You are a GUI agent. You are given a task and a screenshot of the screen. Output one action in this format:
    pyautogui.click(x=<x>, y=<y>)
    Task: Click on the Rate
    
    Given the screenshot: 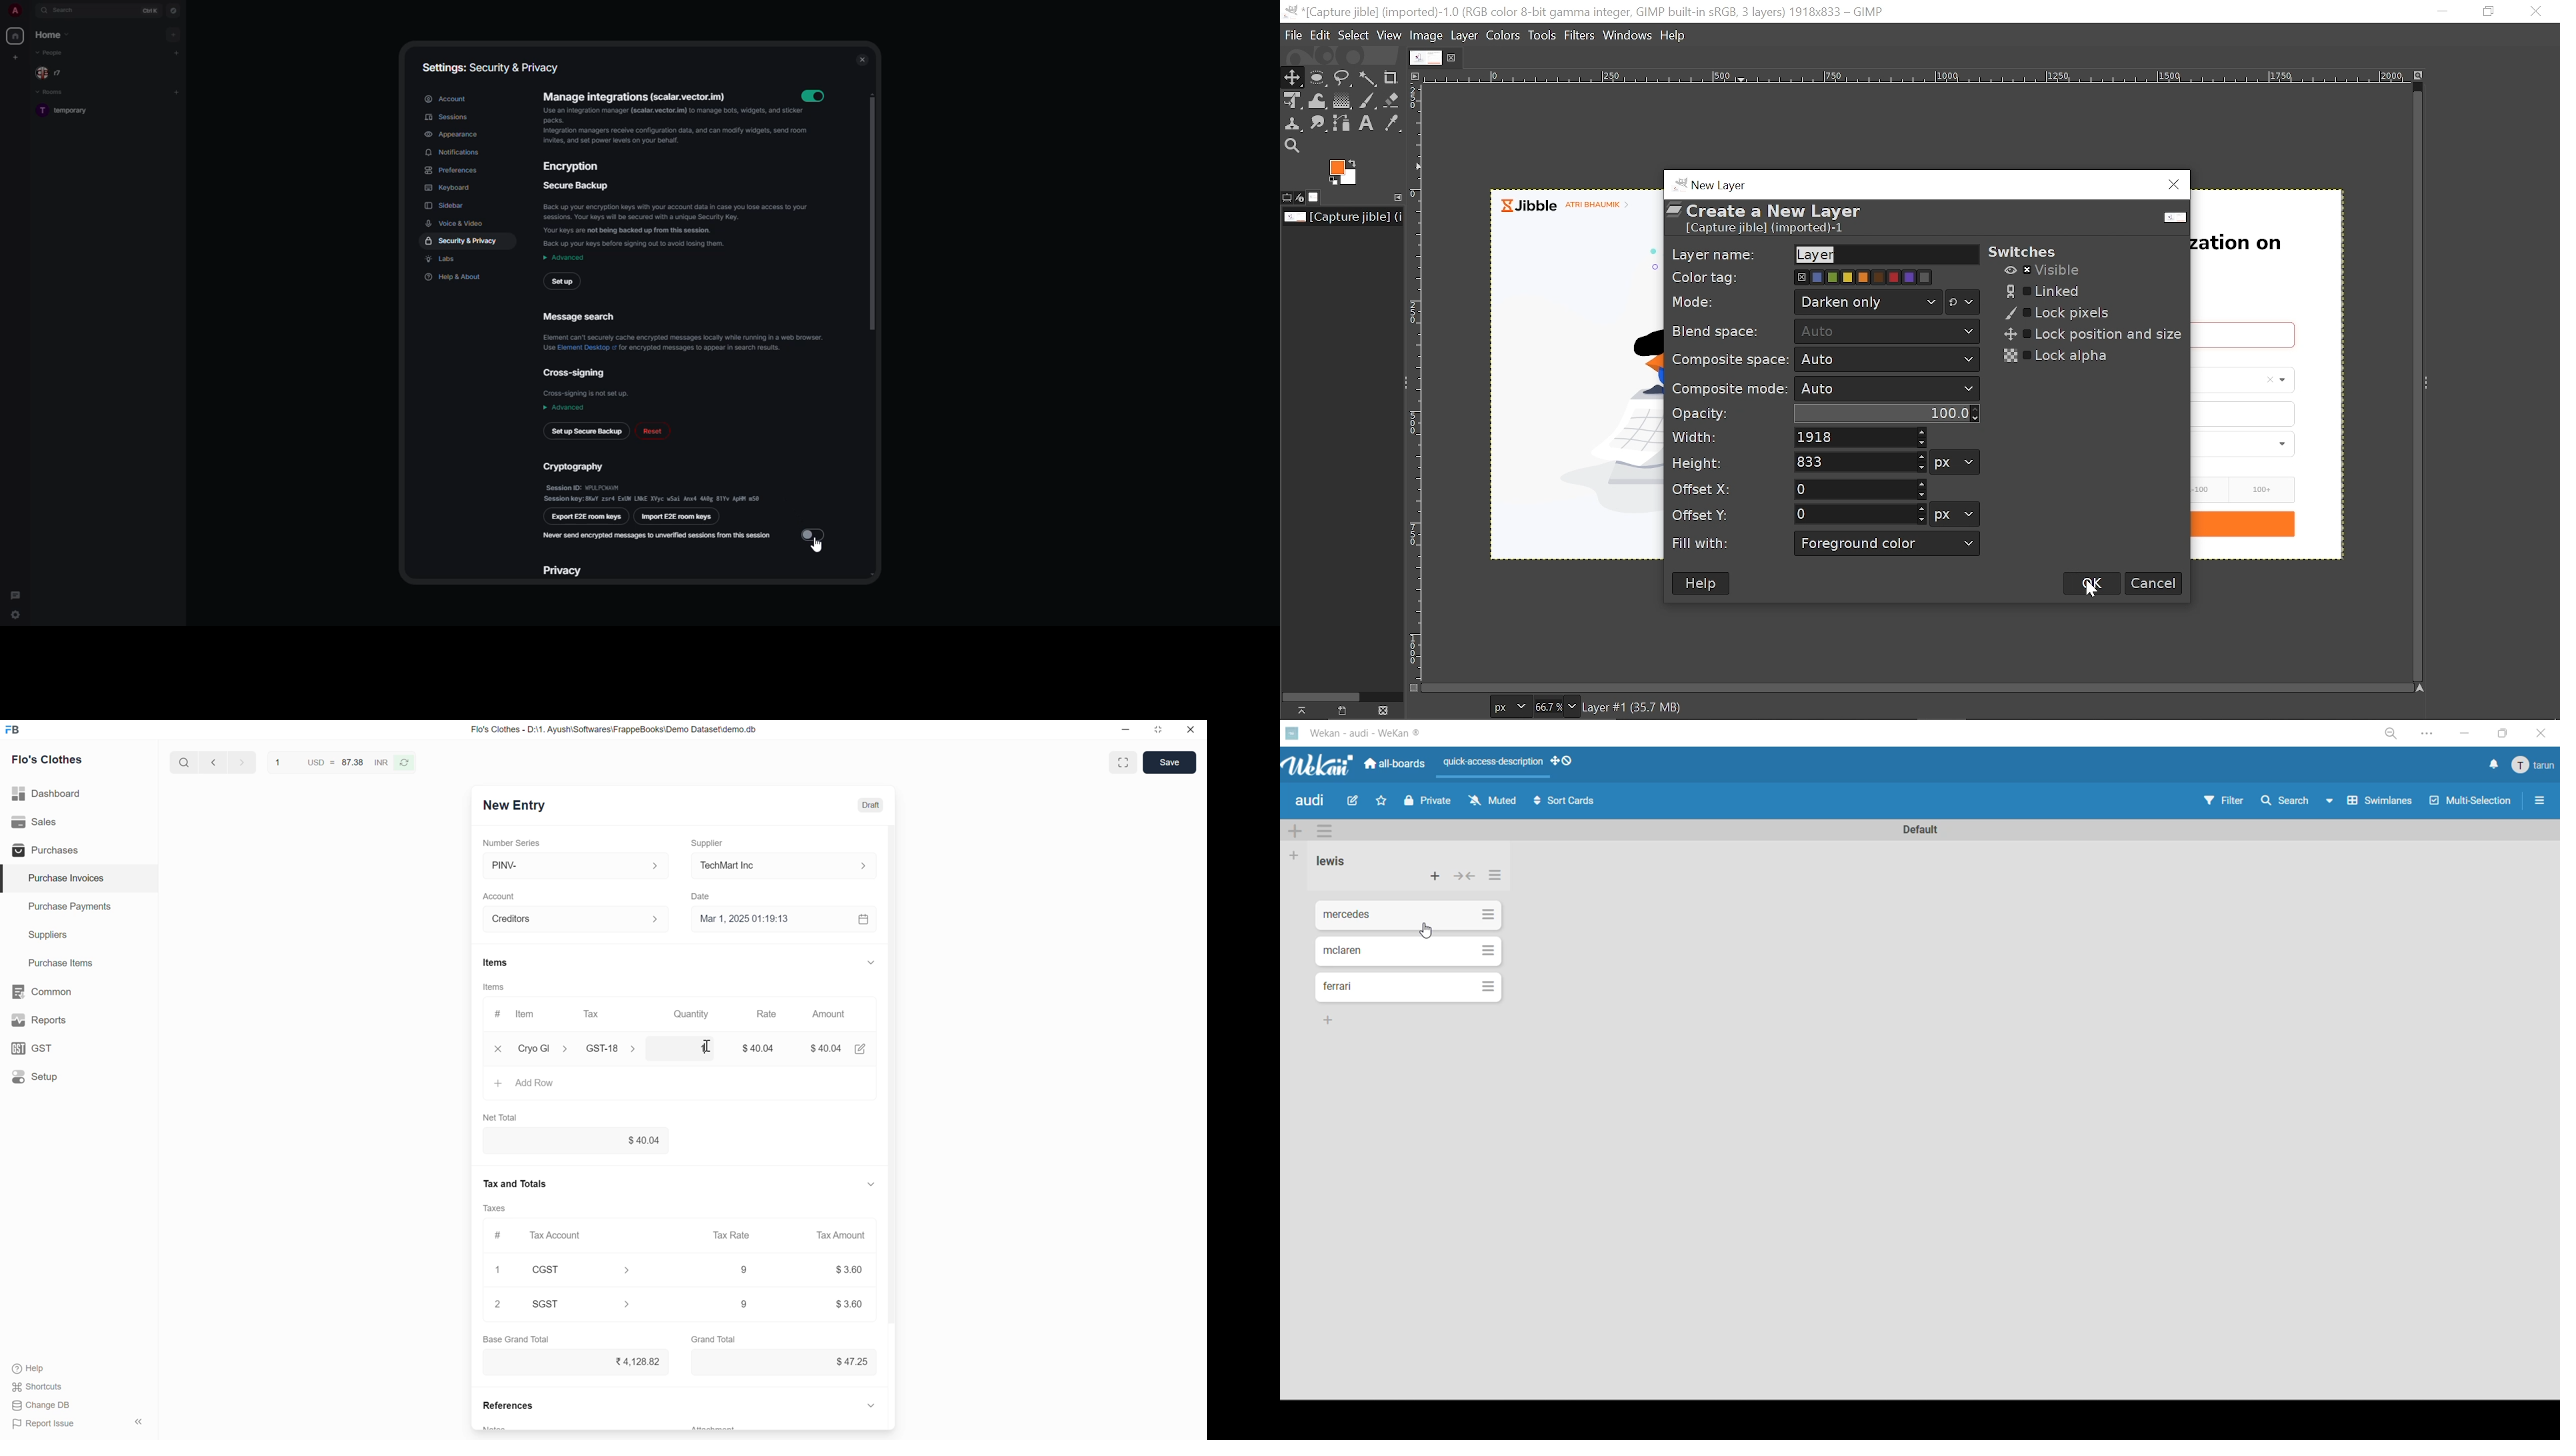 What is the action you would take?
    pyautogui.click(x=774, y=1013)
    